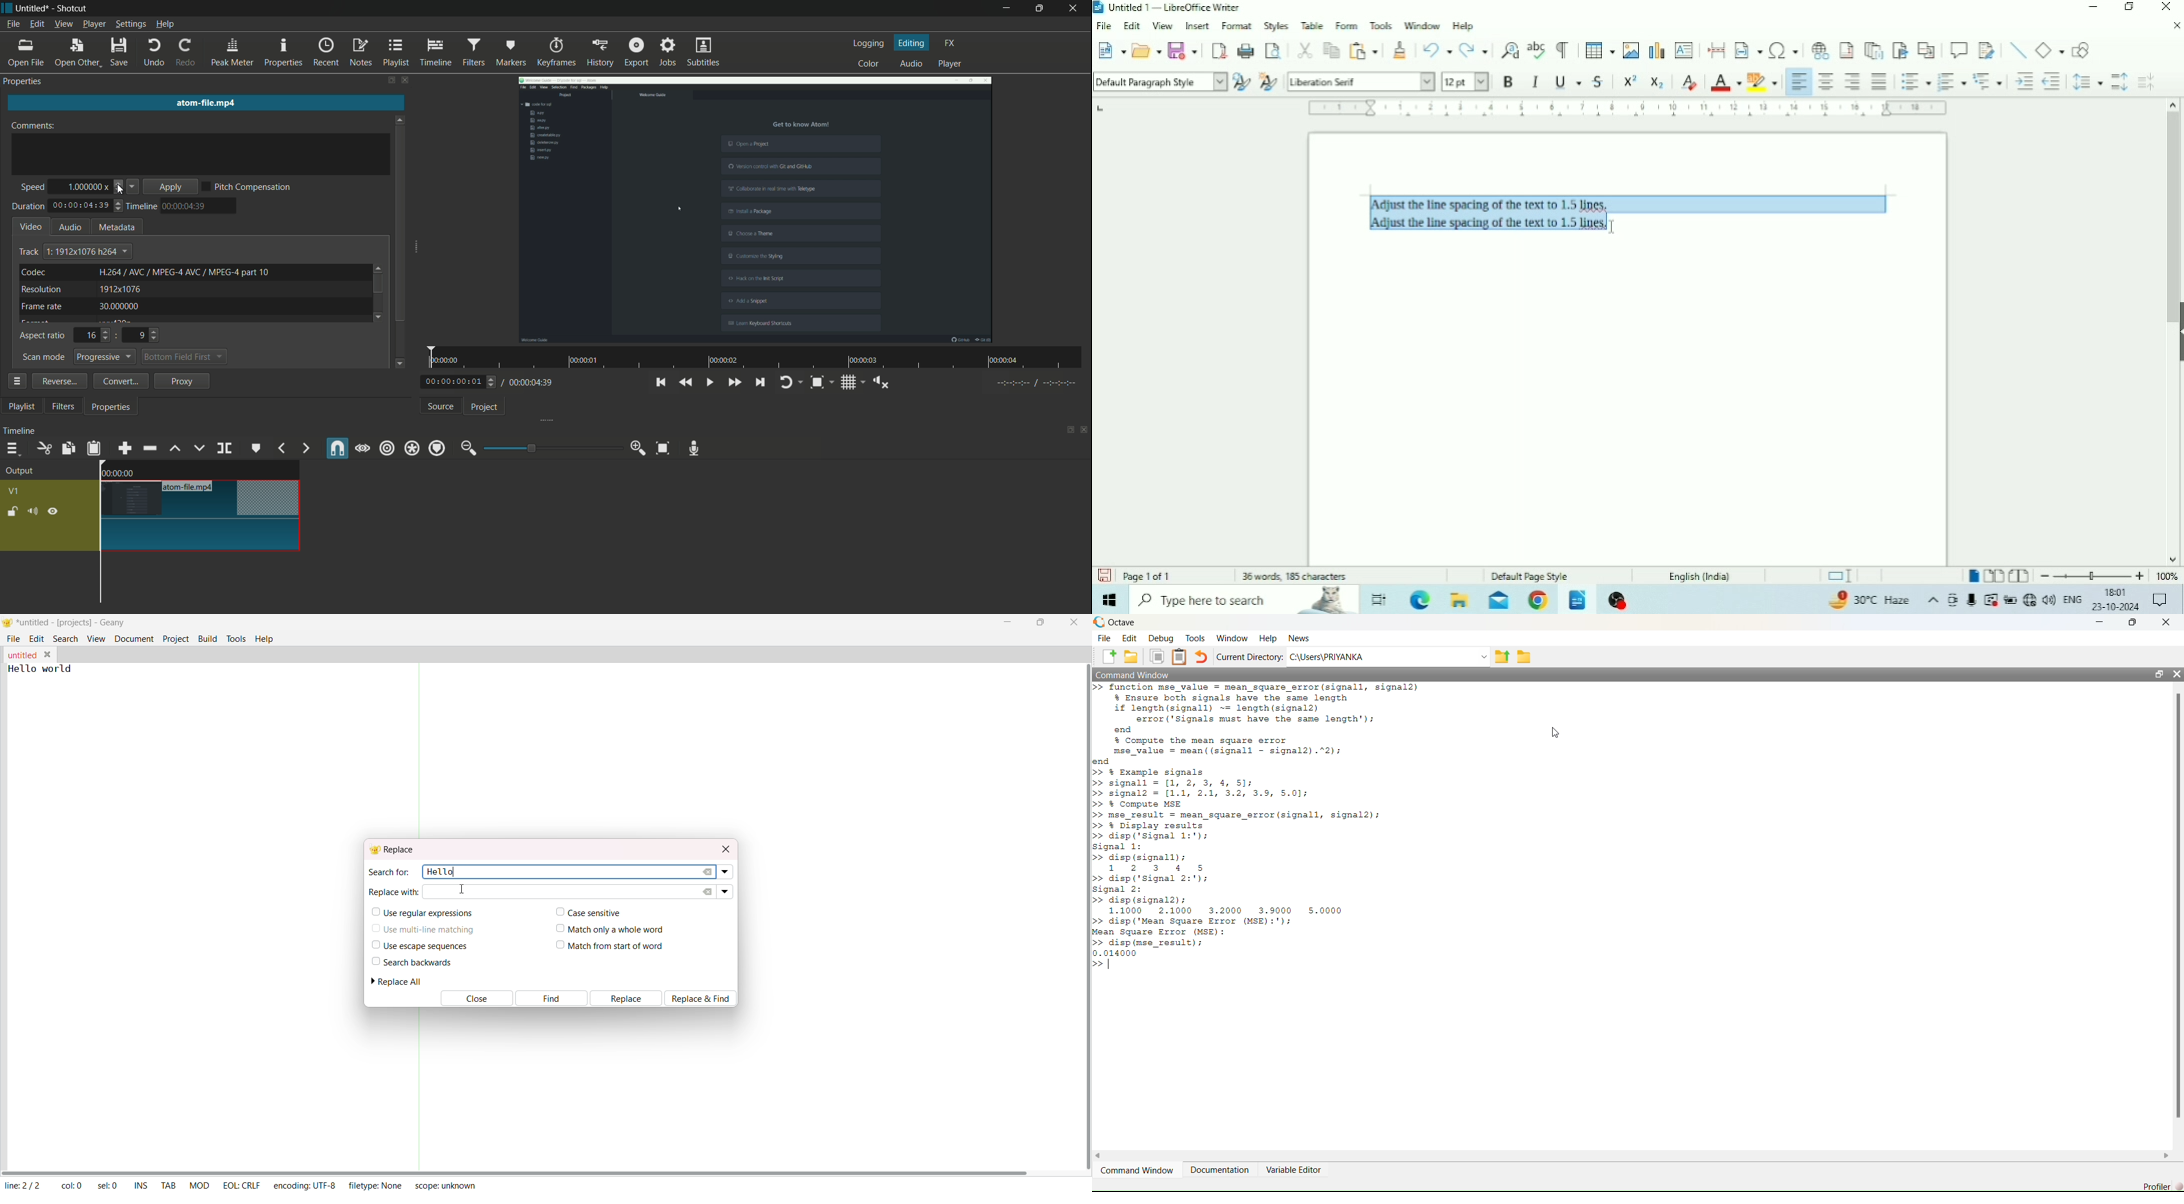 The image size is (2184, 1204). I want to click on Zoom Out/In, so click(2092, 575).